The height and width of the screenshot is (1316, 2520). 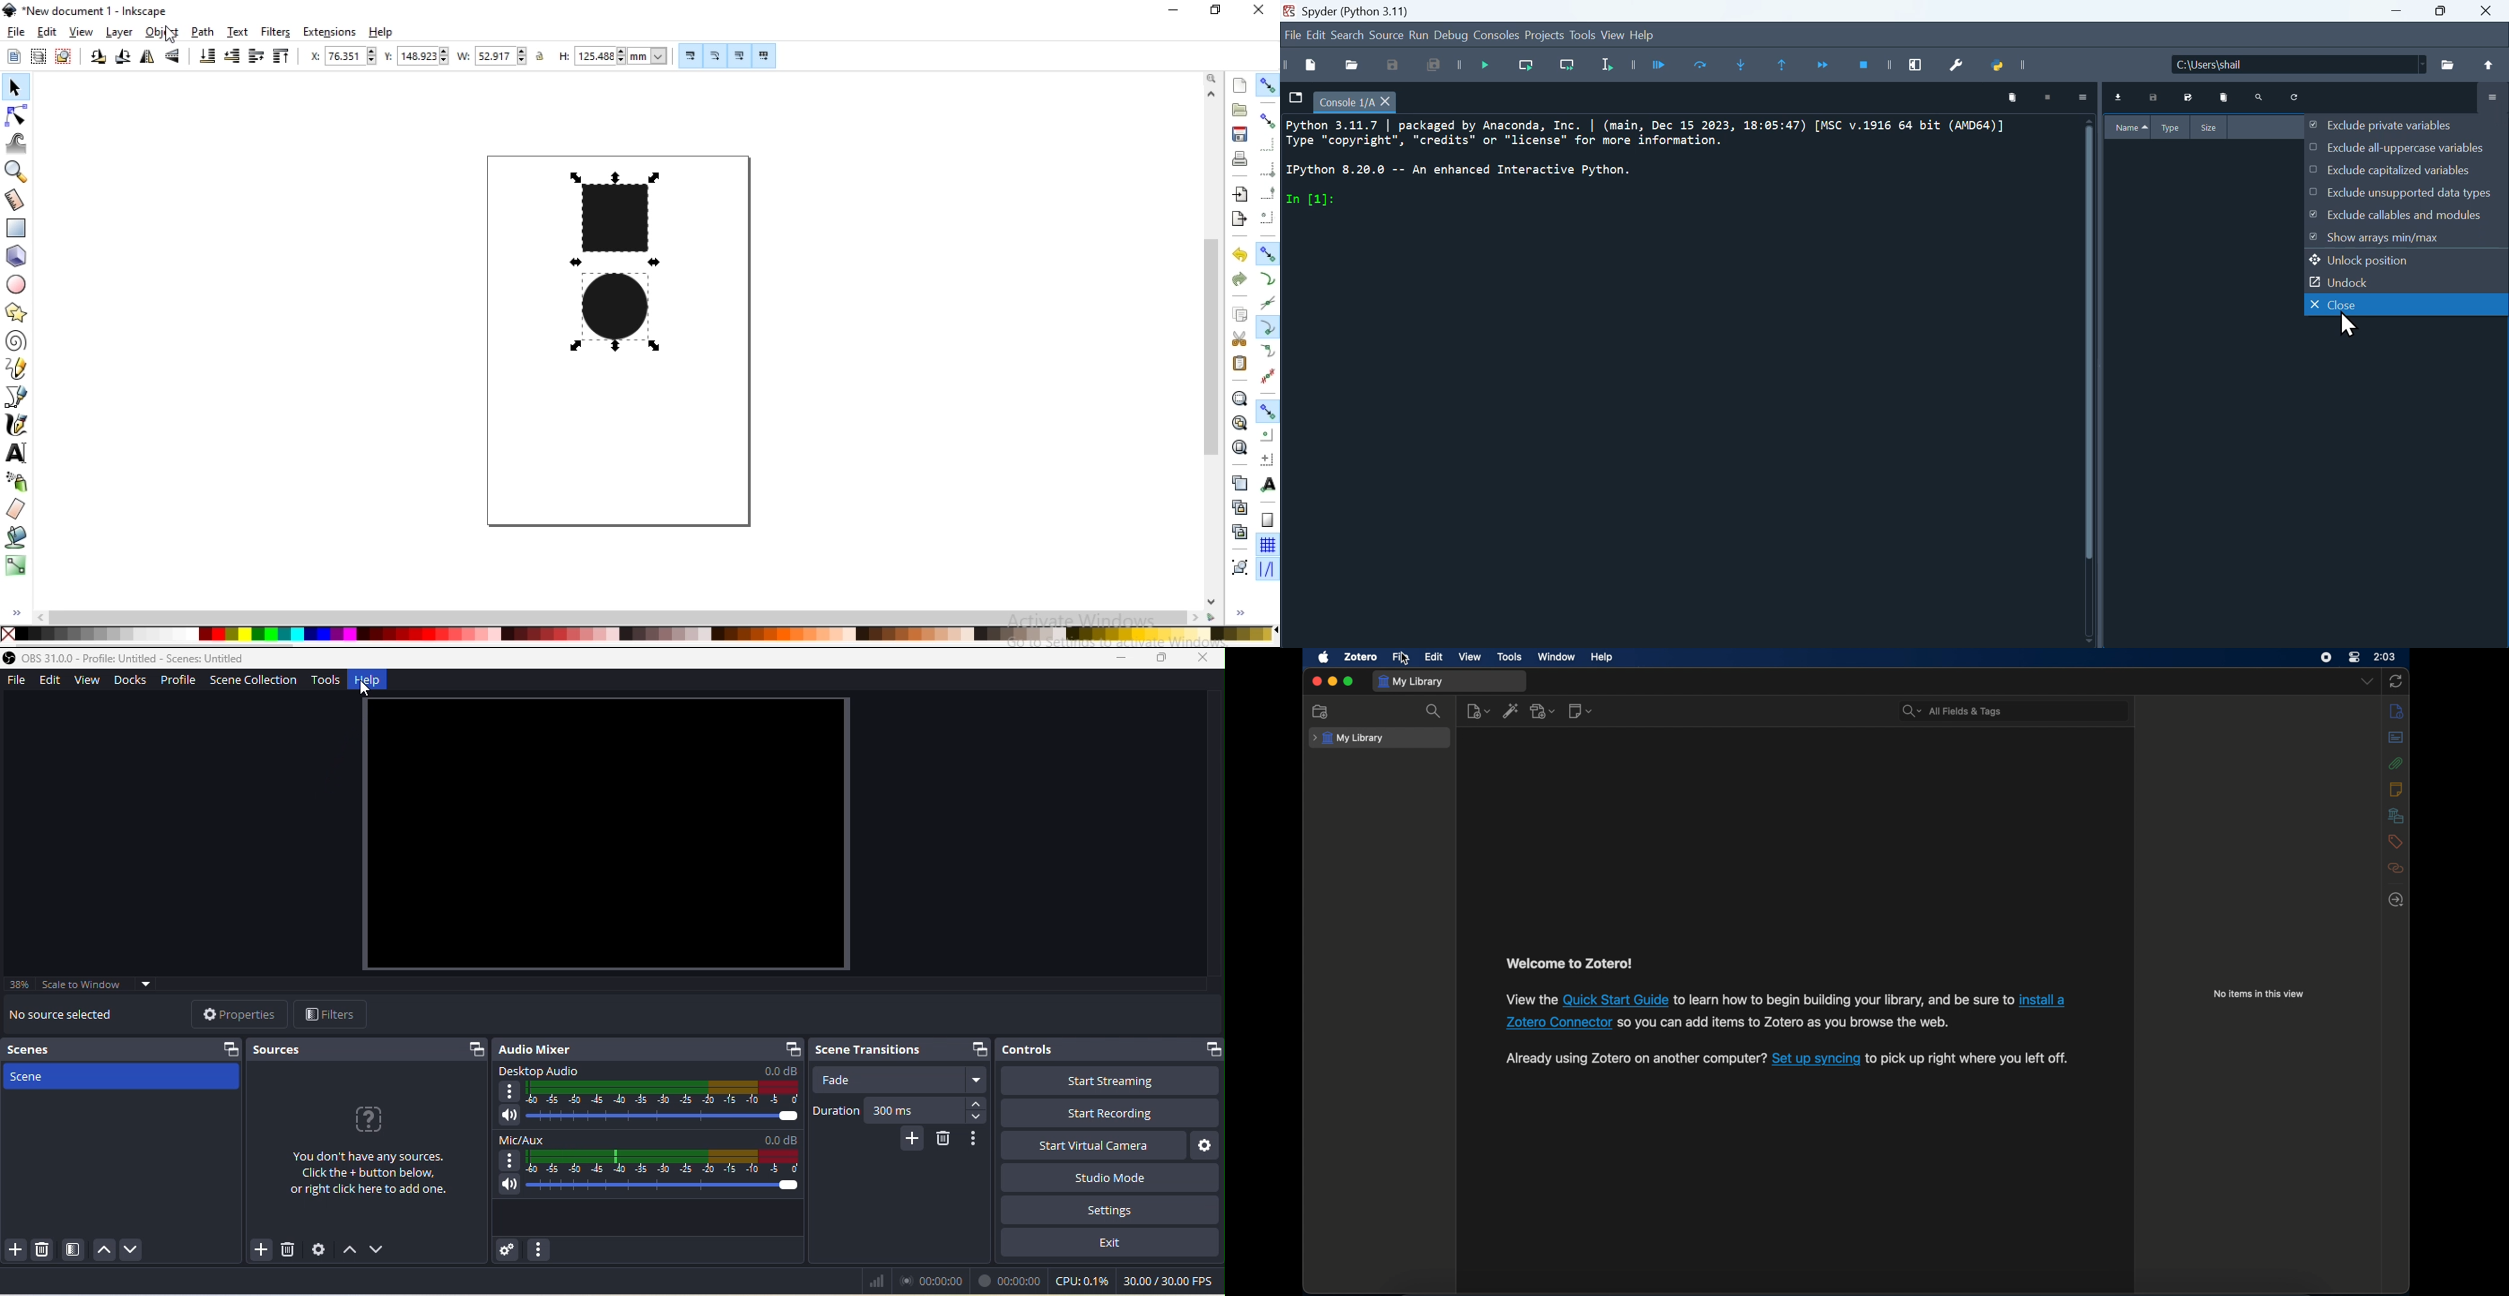 I want to click on raise selection to top, so click(x=282, y=57).